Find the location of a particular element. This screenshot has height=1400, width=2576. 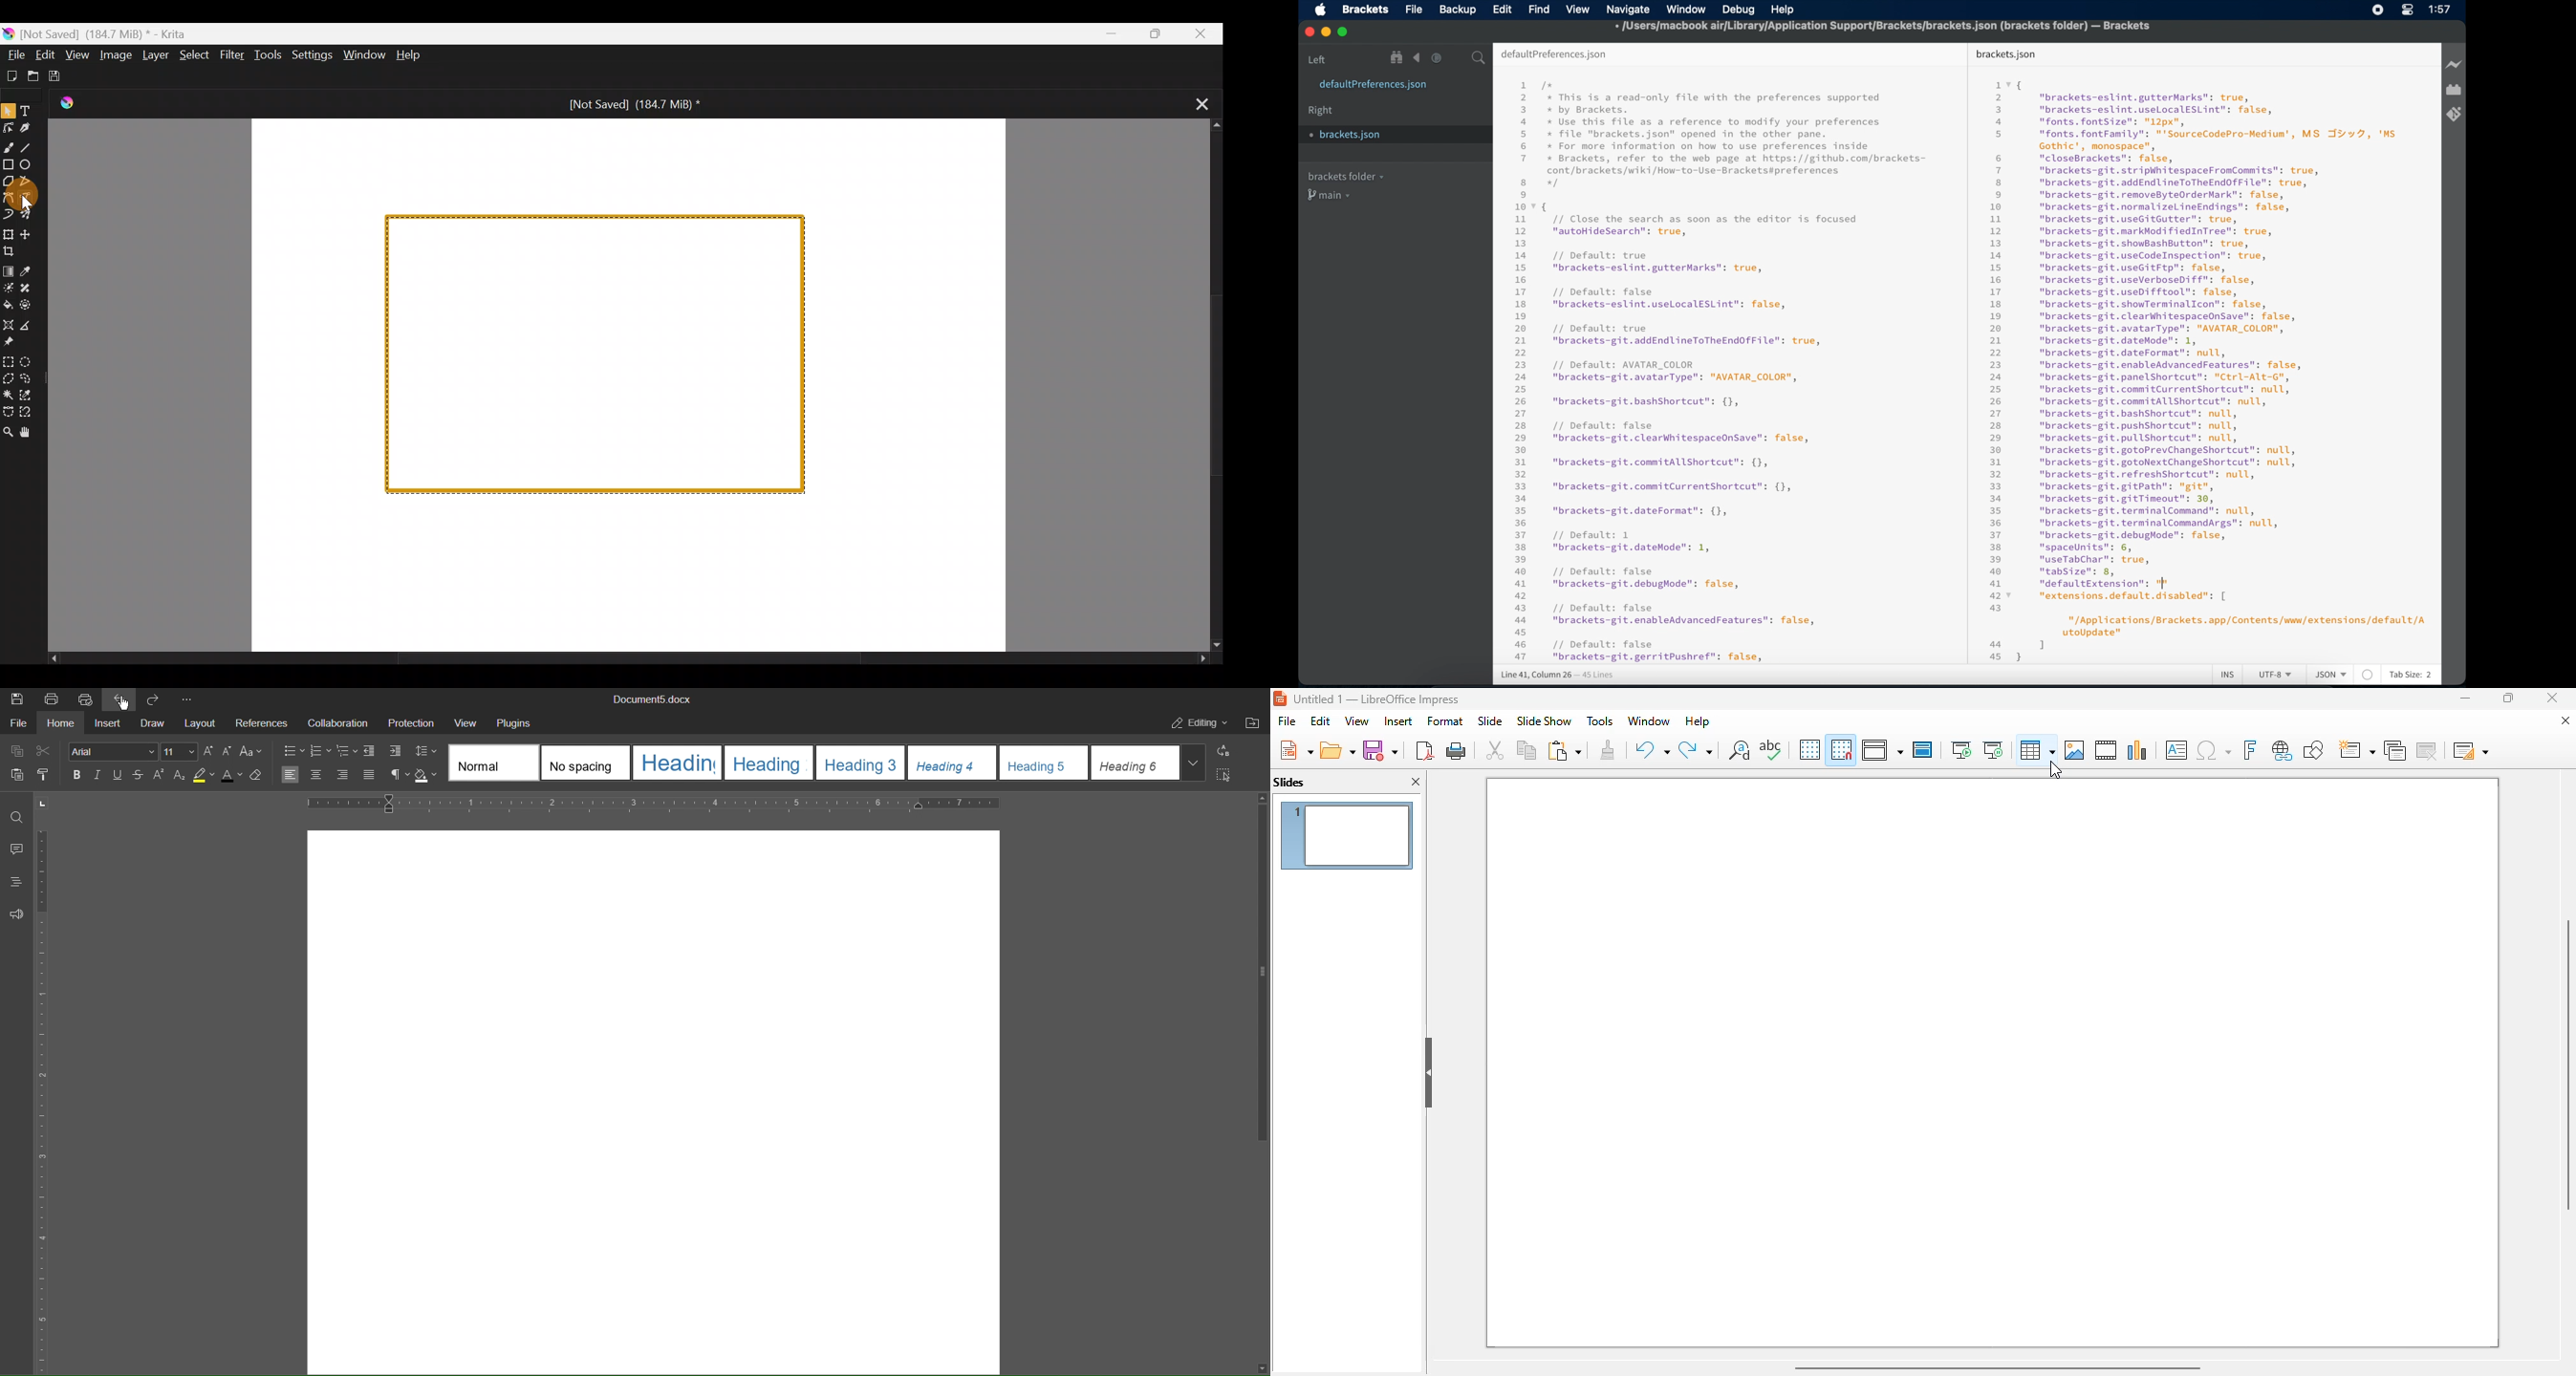

Replace is located at coordinates (1227, 751).